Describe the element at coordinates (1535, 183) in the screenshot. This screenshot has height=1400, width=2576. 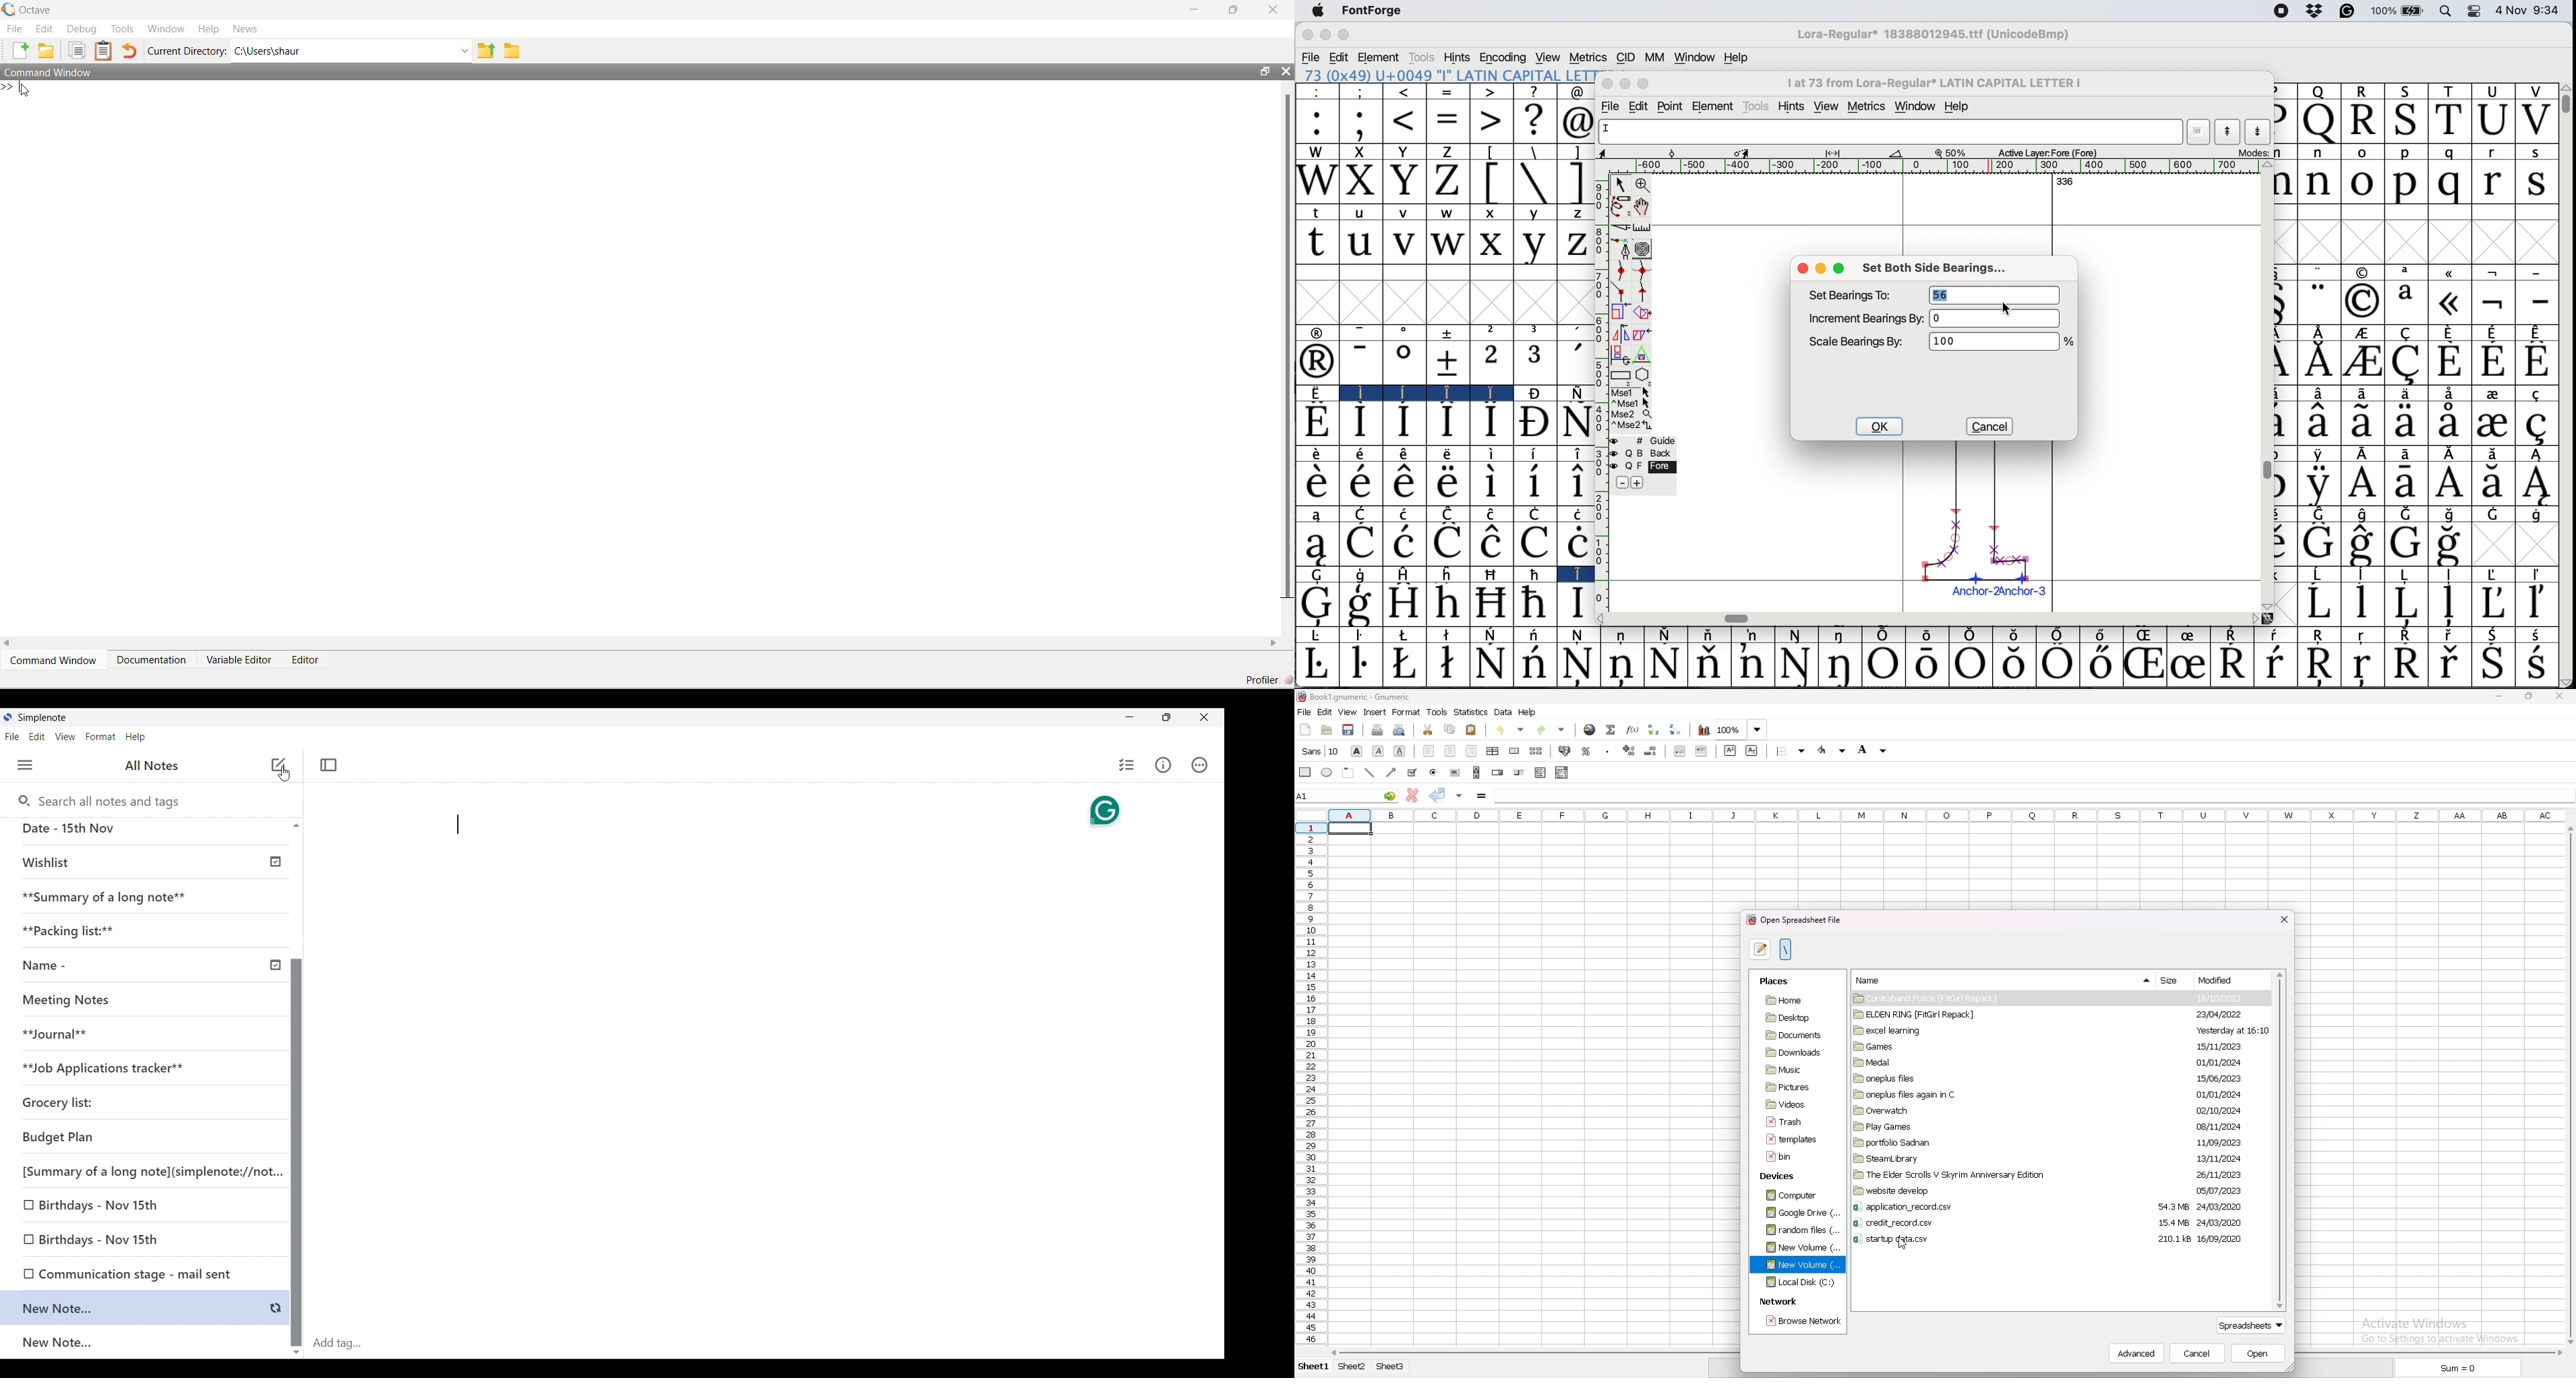
I see `\` at that location.